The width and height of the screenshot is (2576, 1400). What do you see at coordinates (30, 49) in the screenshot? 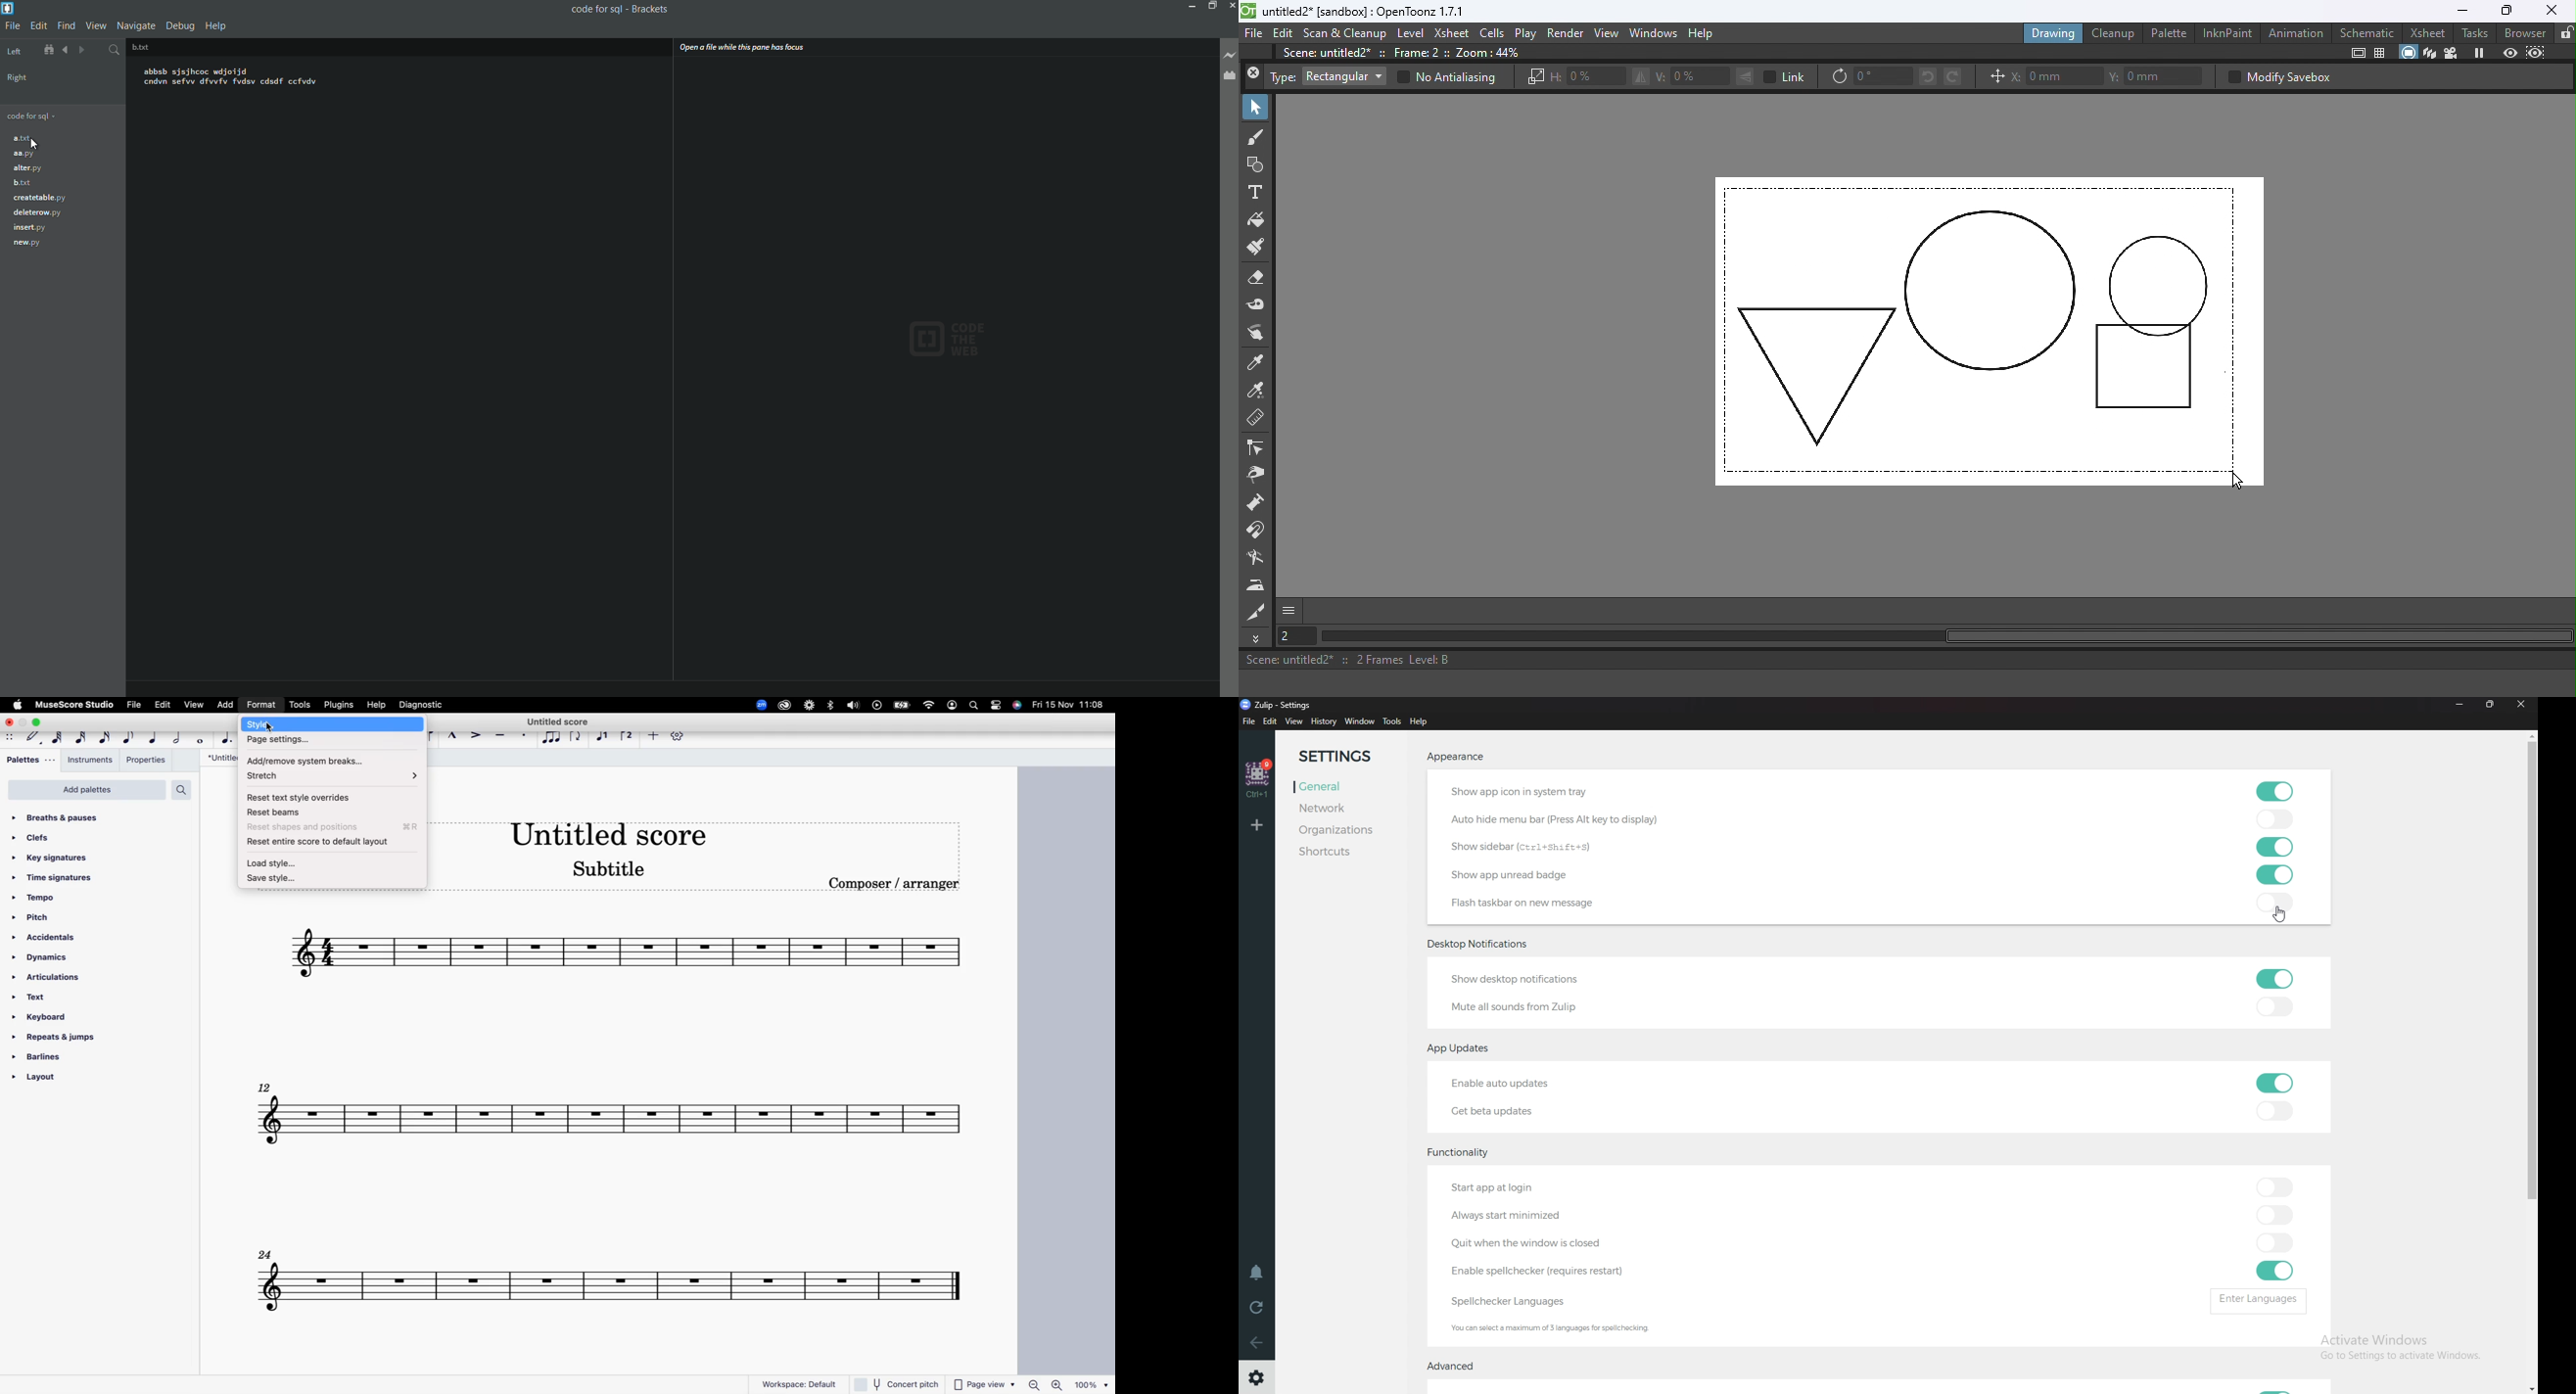
I see `Project name` at bounding box center [30, 49].